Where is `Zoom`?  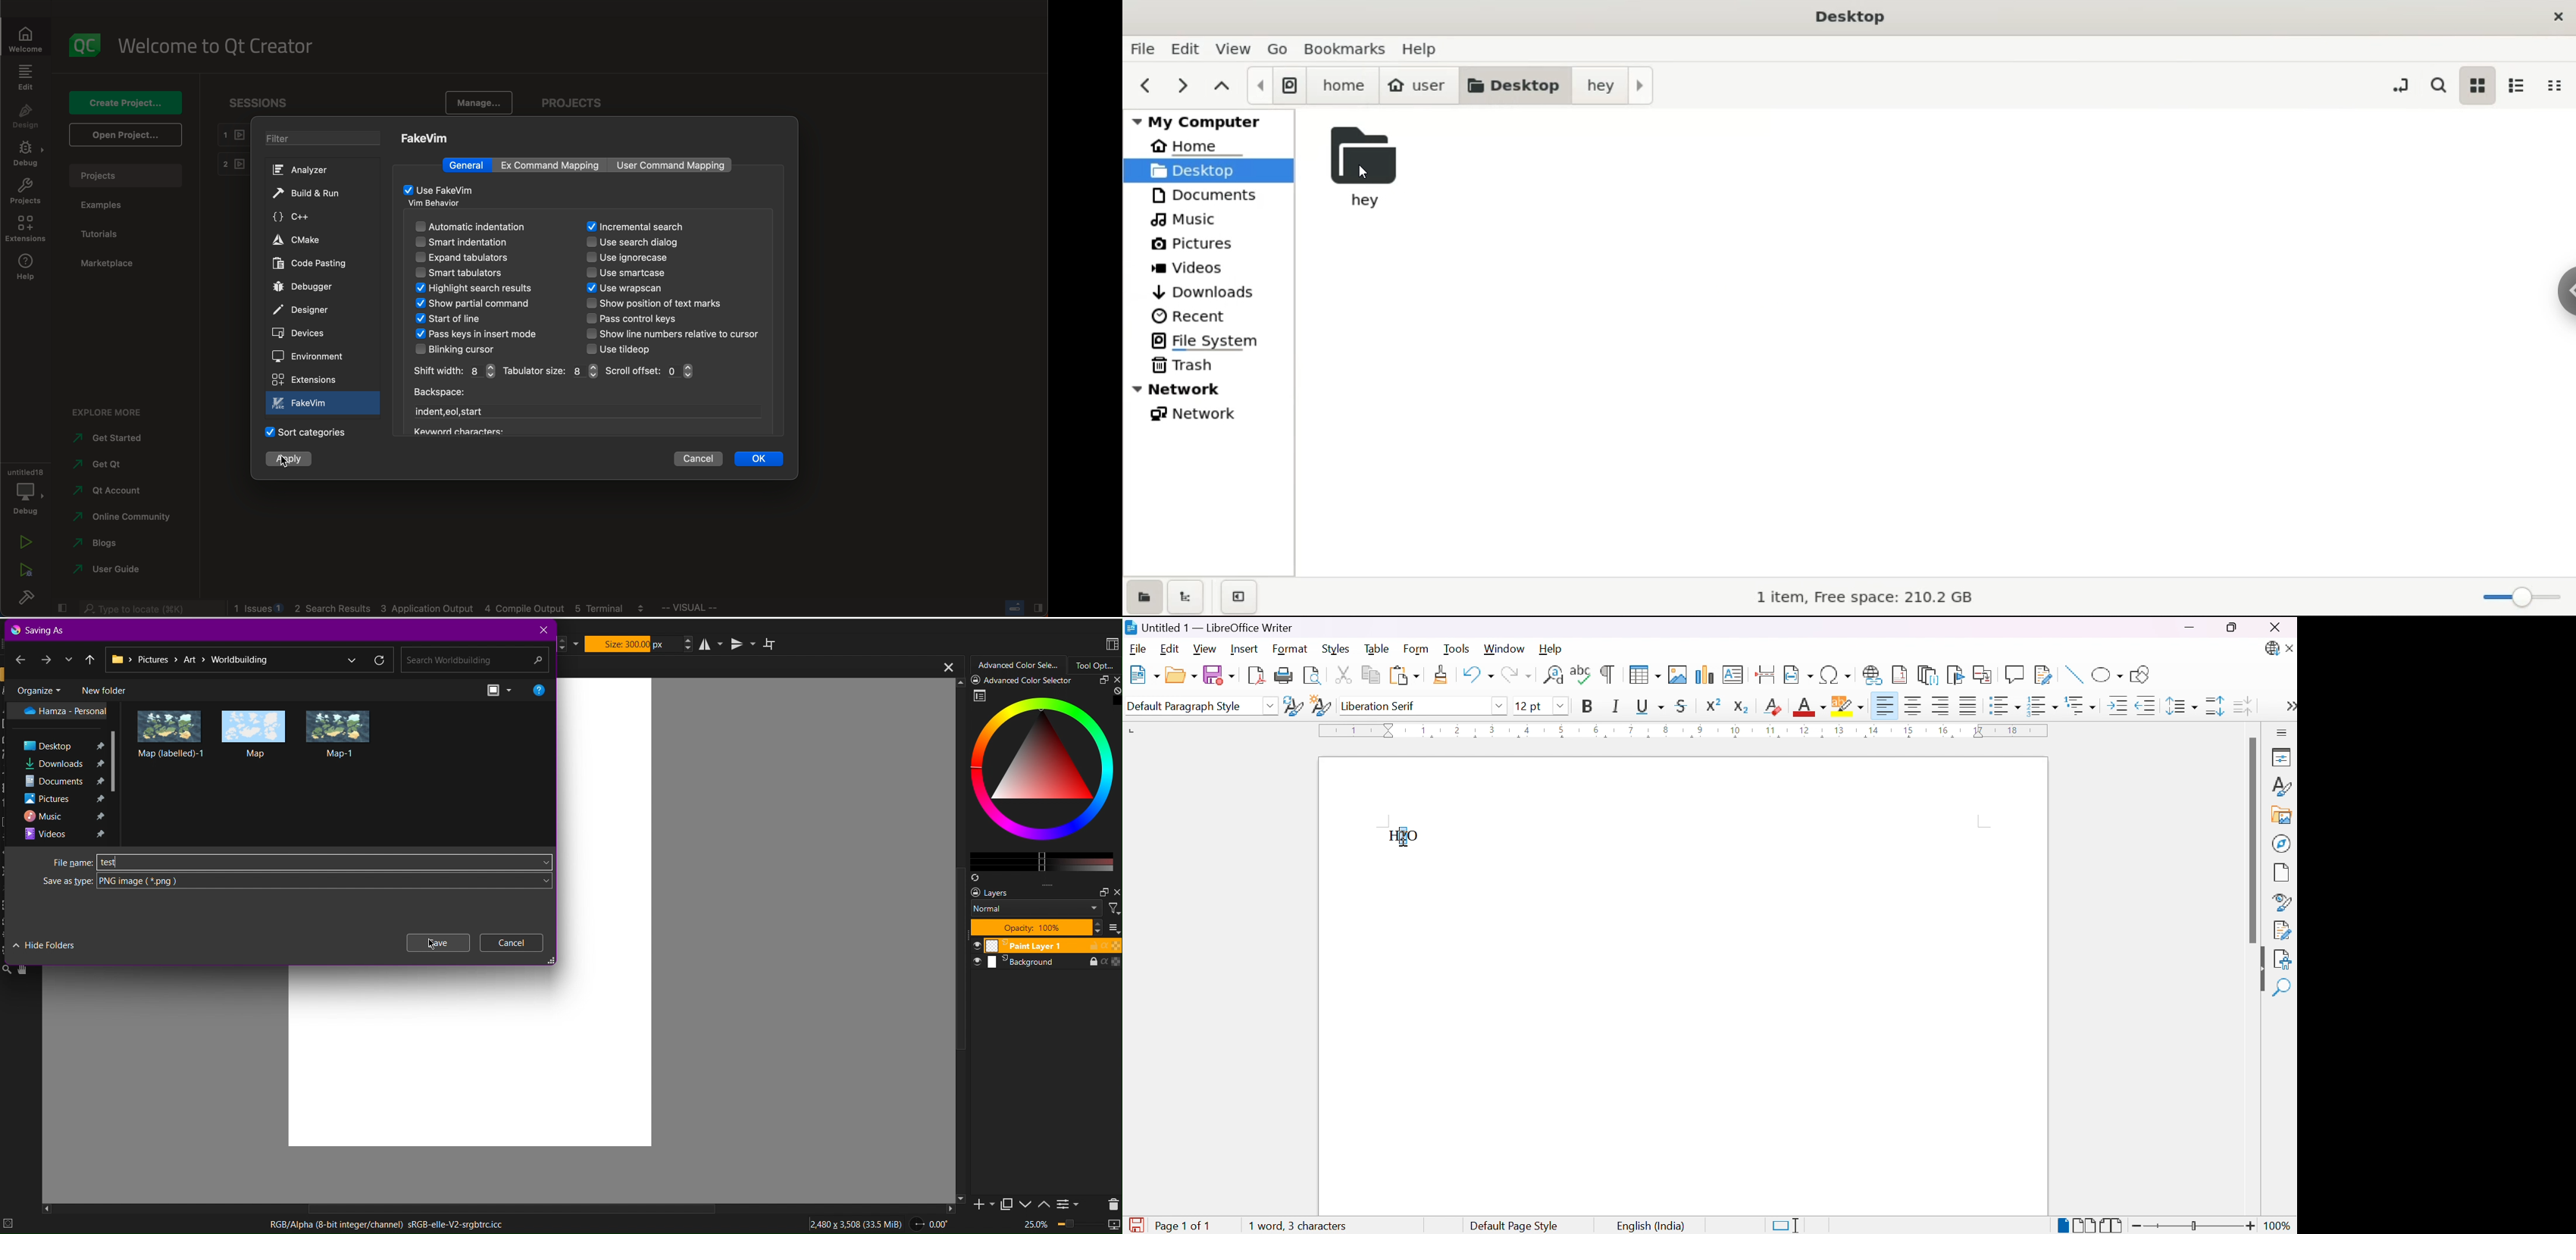
Zoom is located at coordinates (1070, 1225).